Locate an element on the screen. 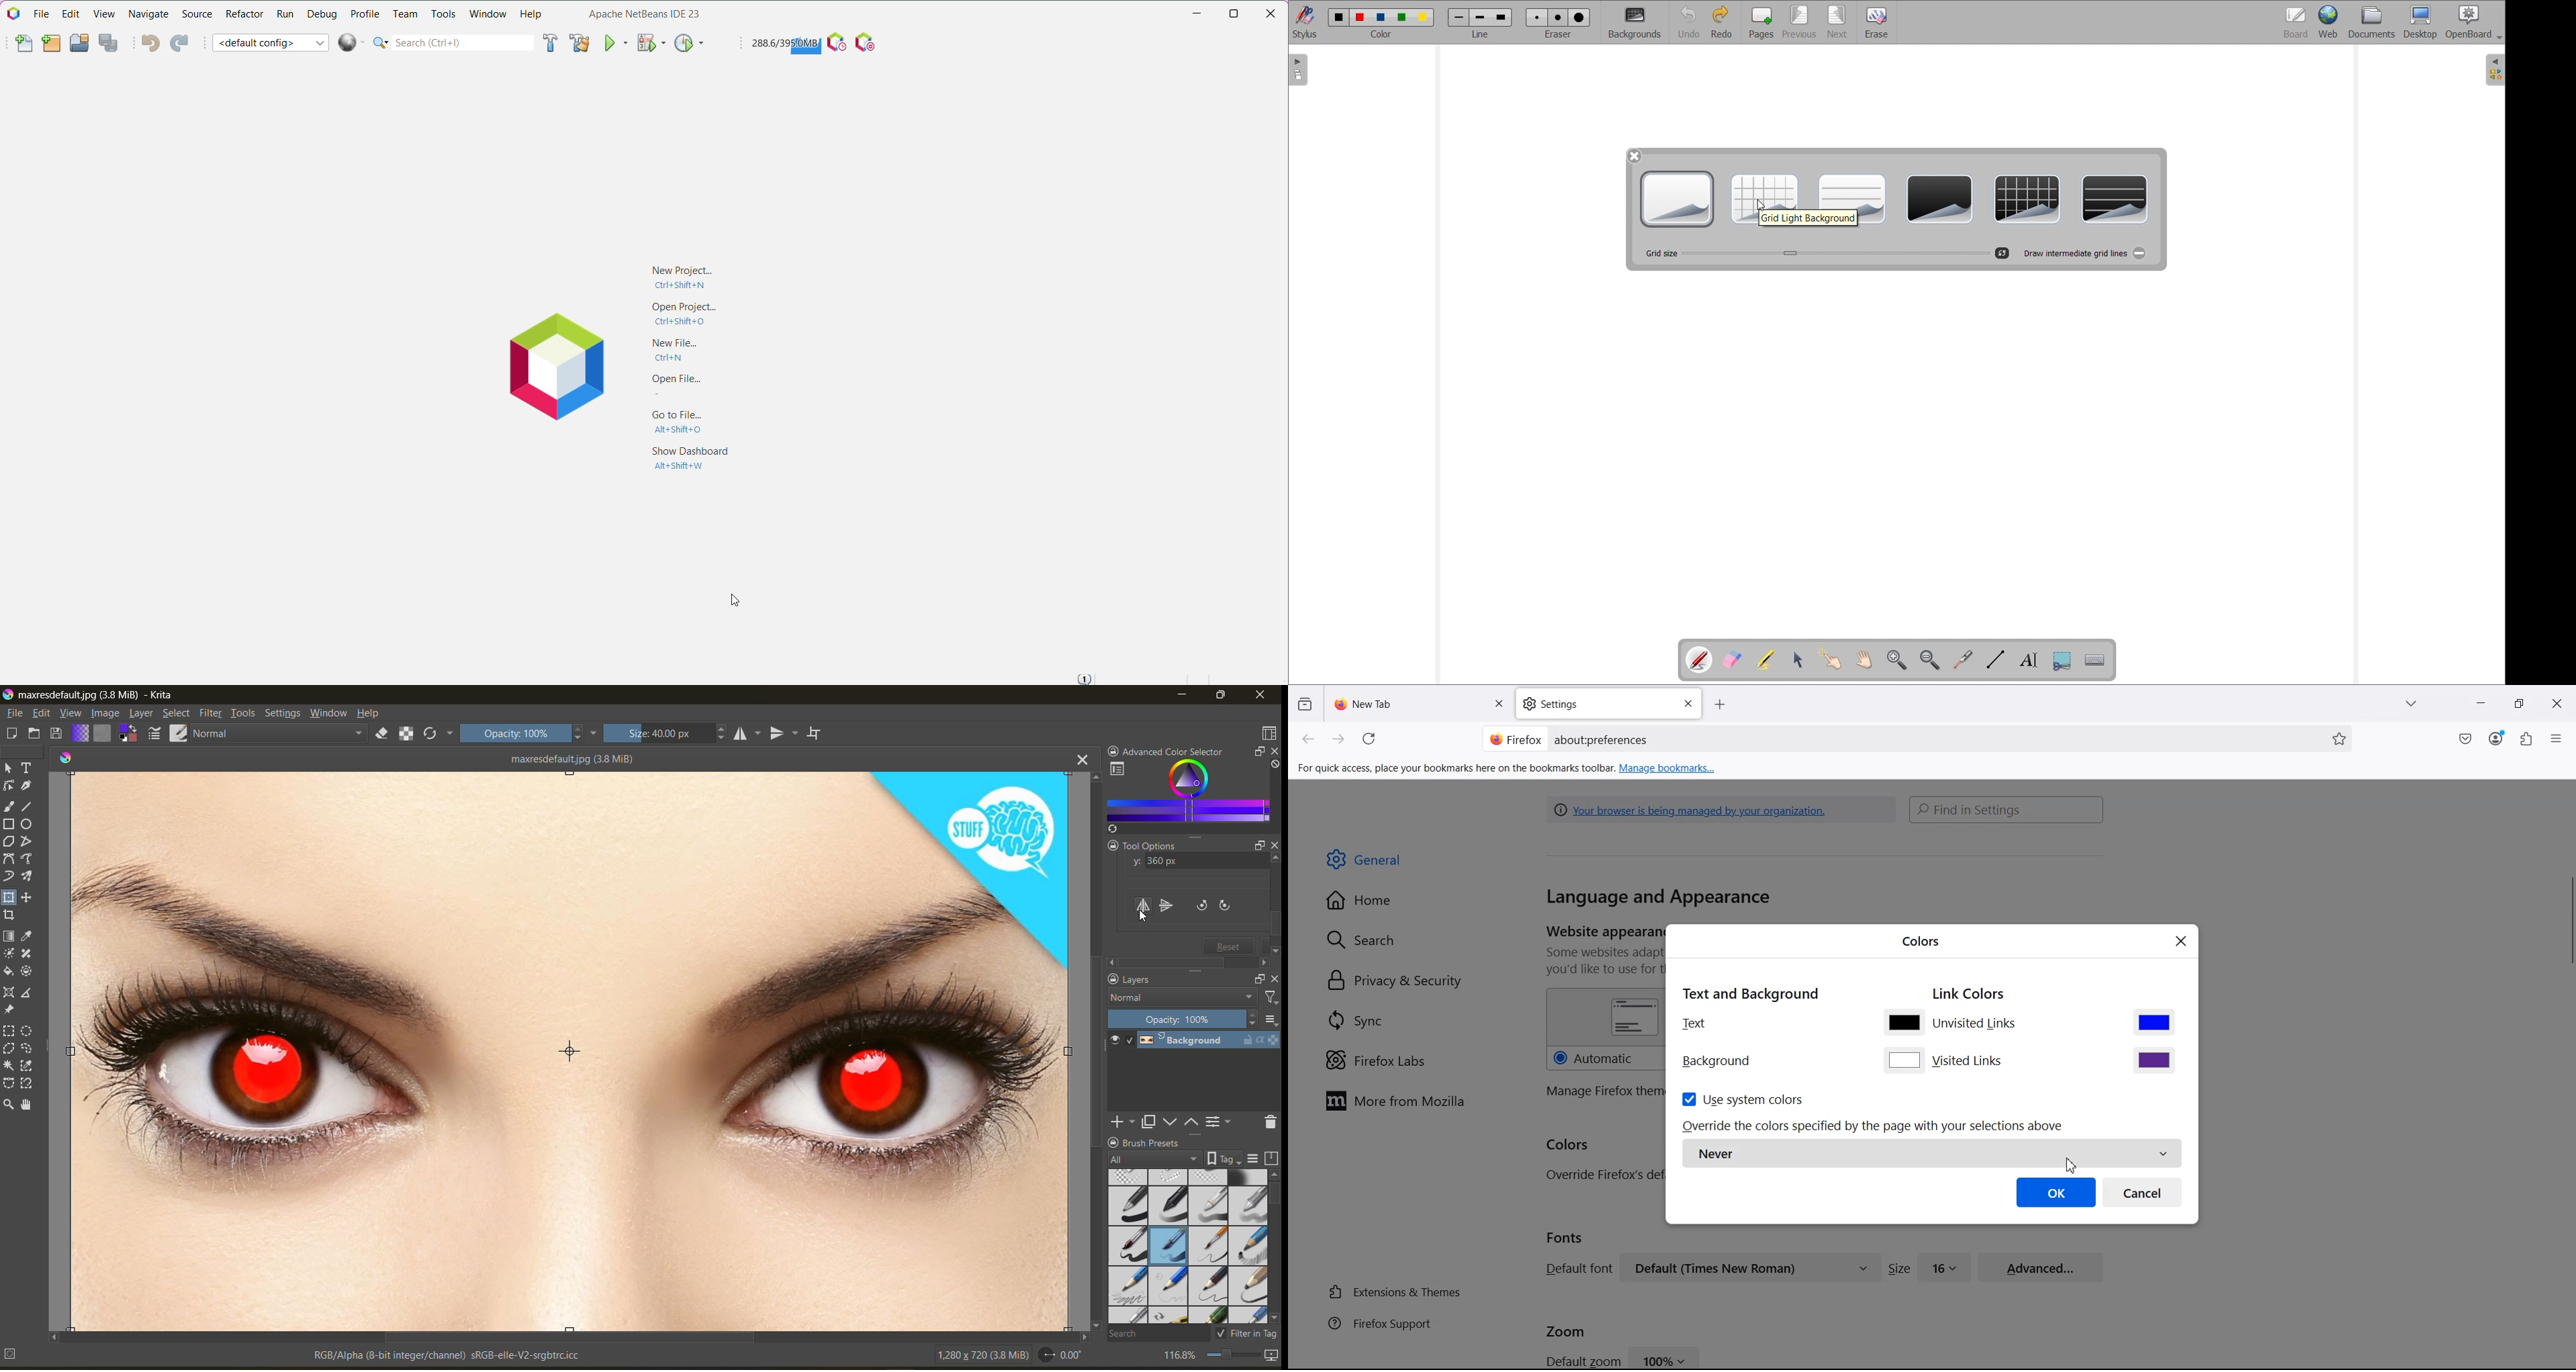 The height and width of the screenshot is (1372, 2576). Visited Links is located at coordinates (1970, 1061).